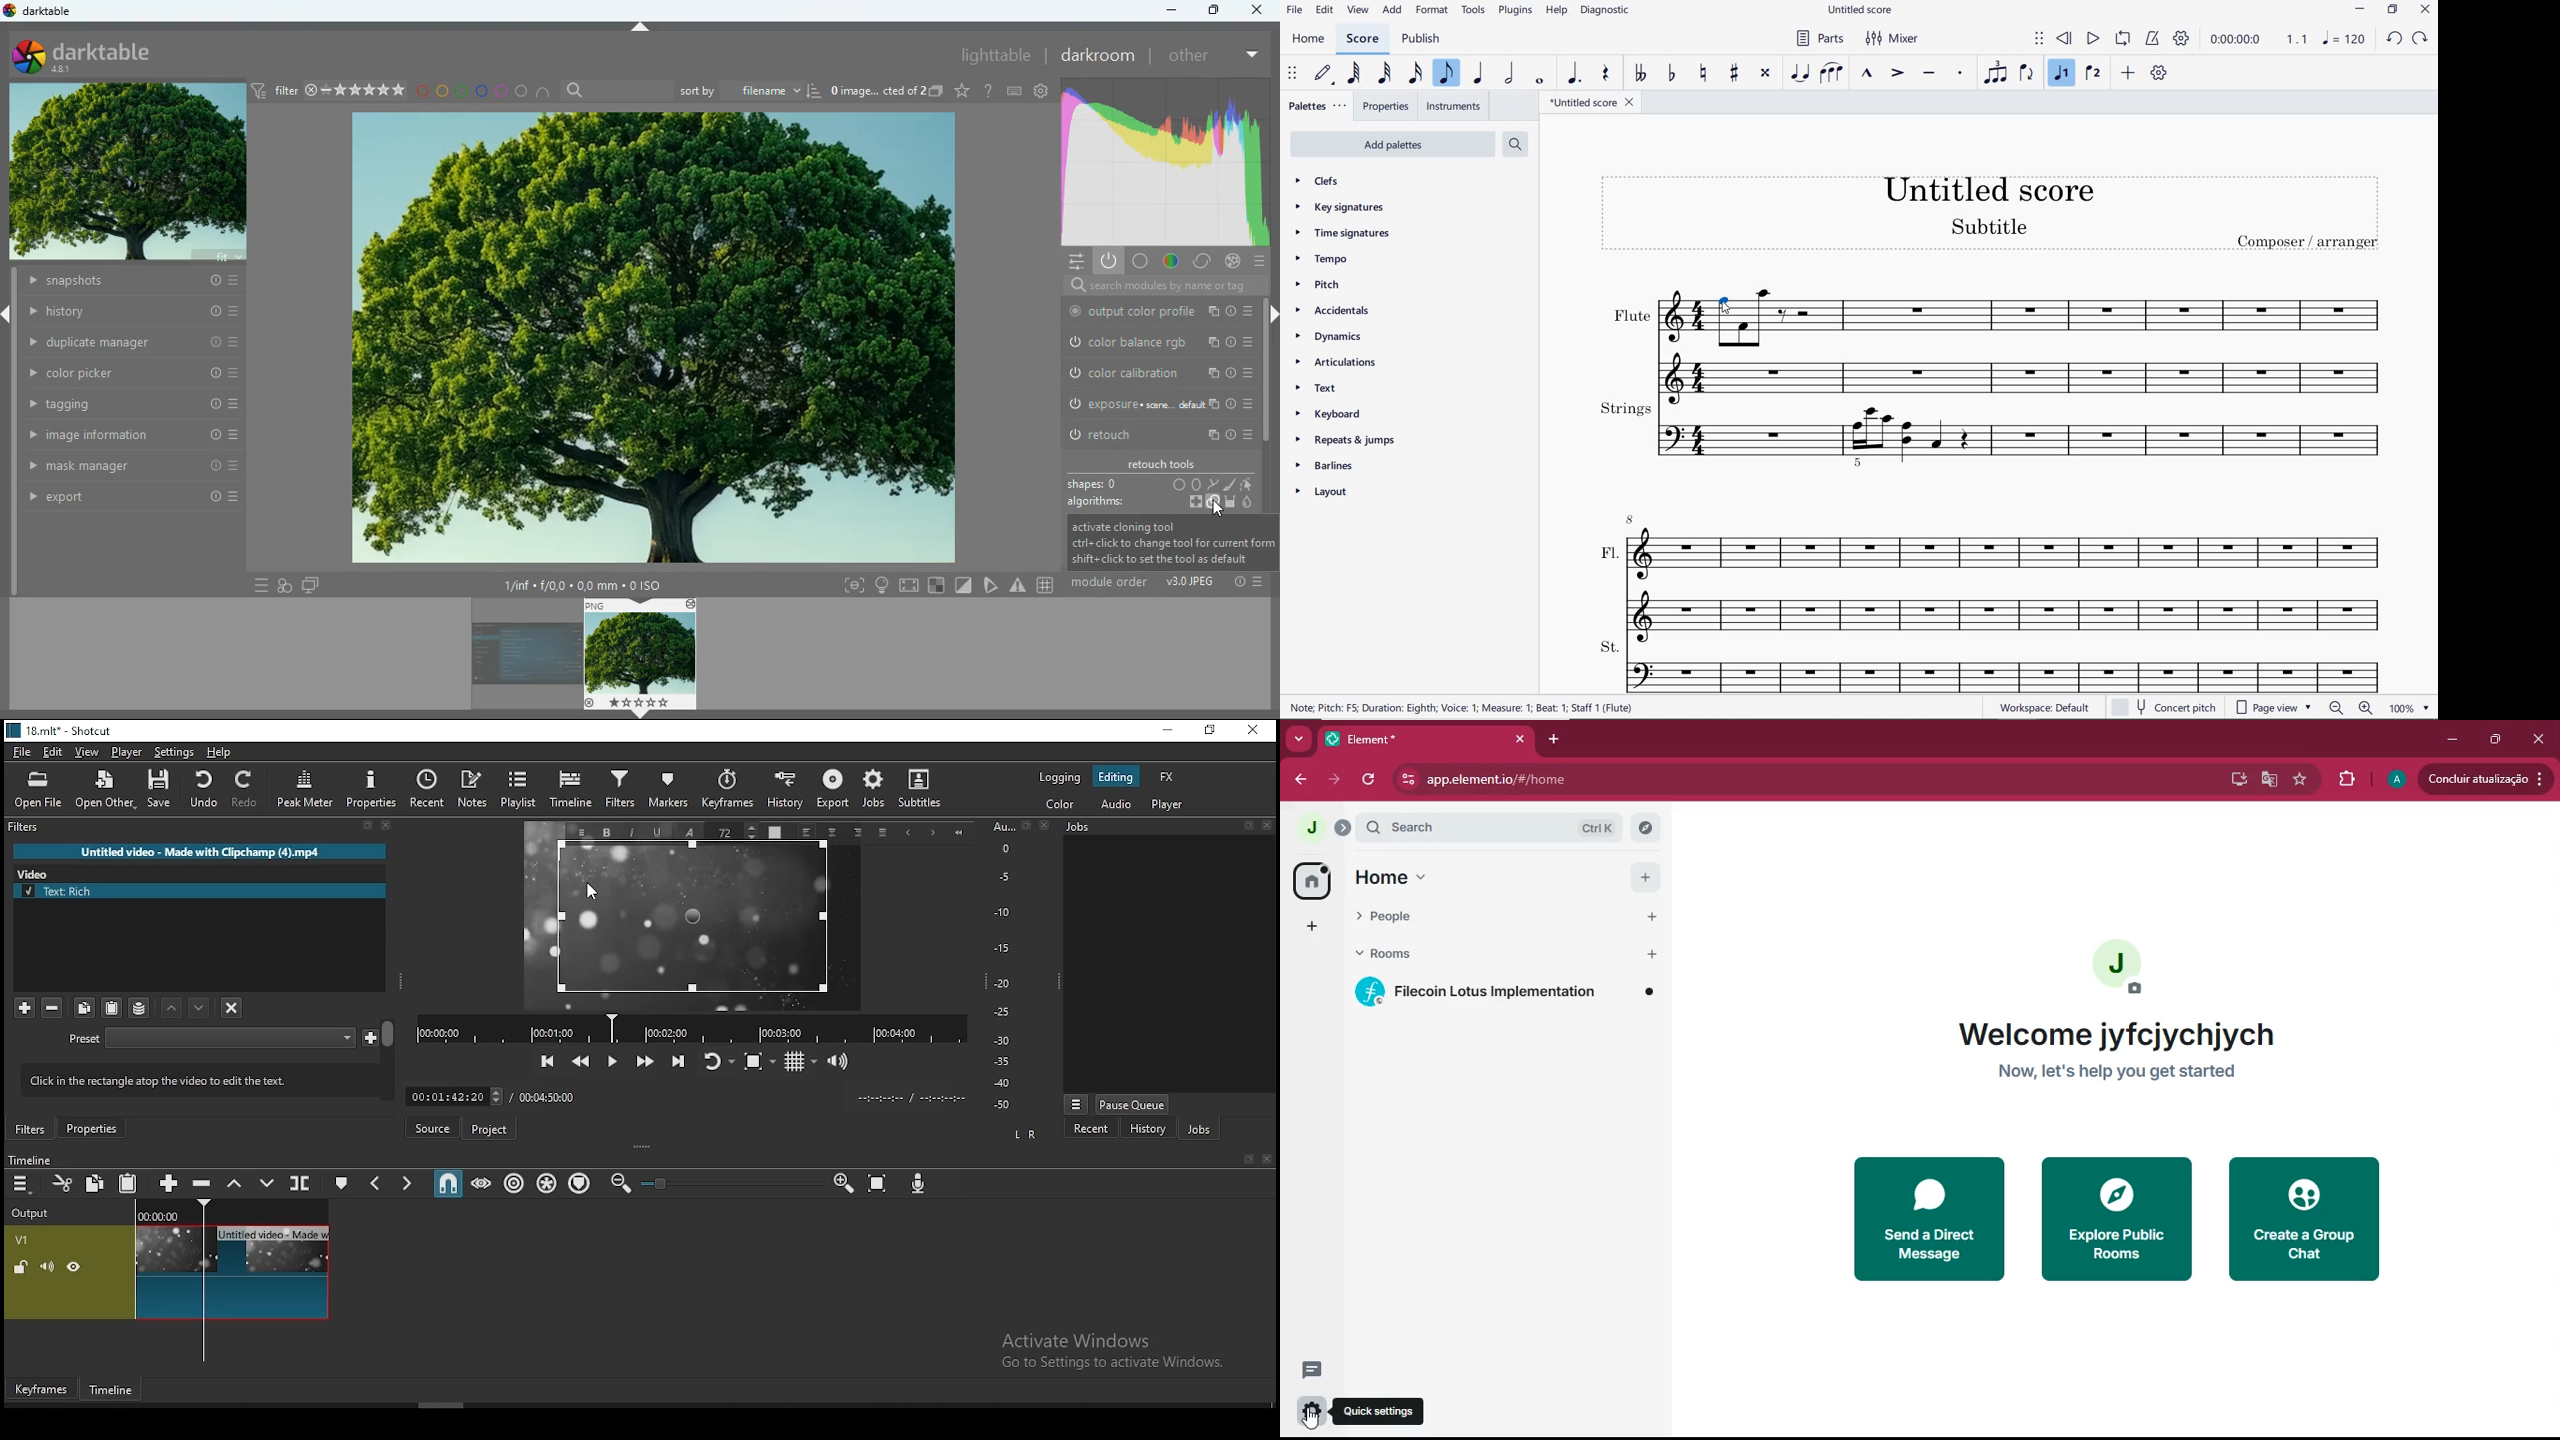 The image size is (2576, 1456). I want to click on export, so click(831, 792).